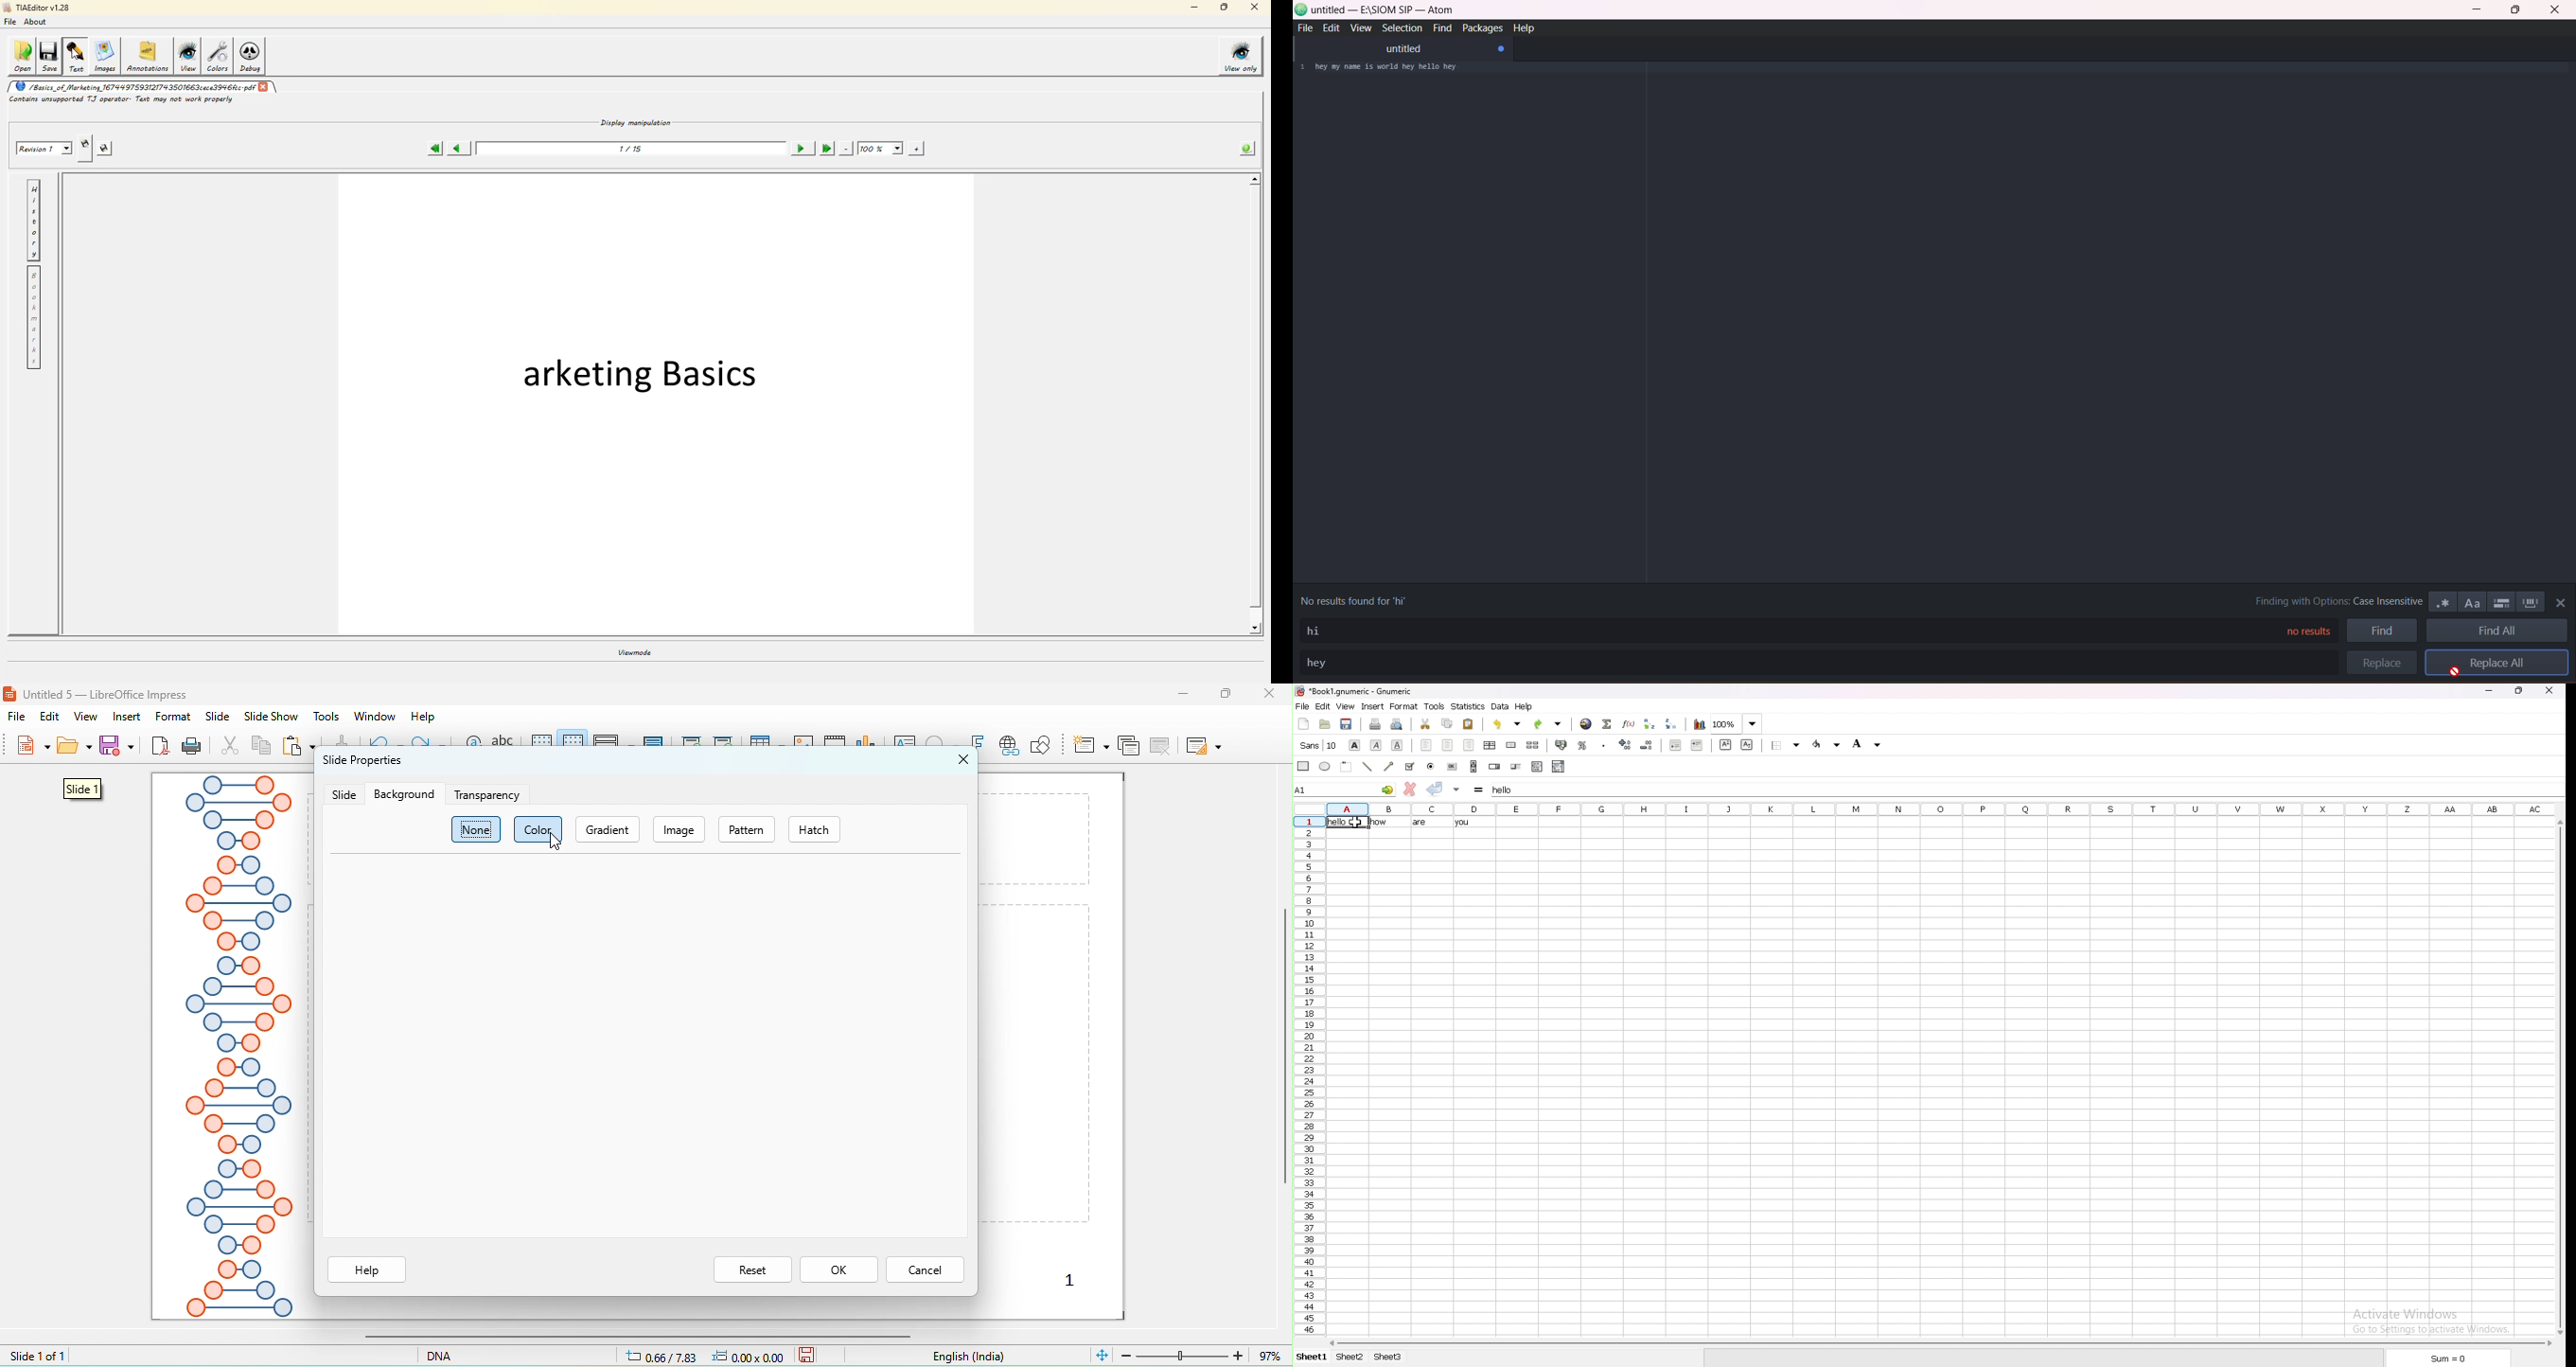  I want to click on show draw functions, so click(1040, 745).